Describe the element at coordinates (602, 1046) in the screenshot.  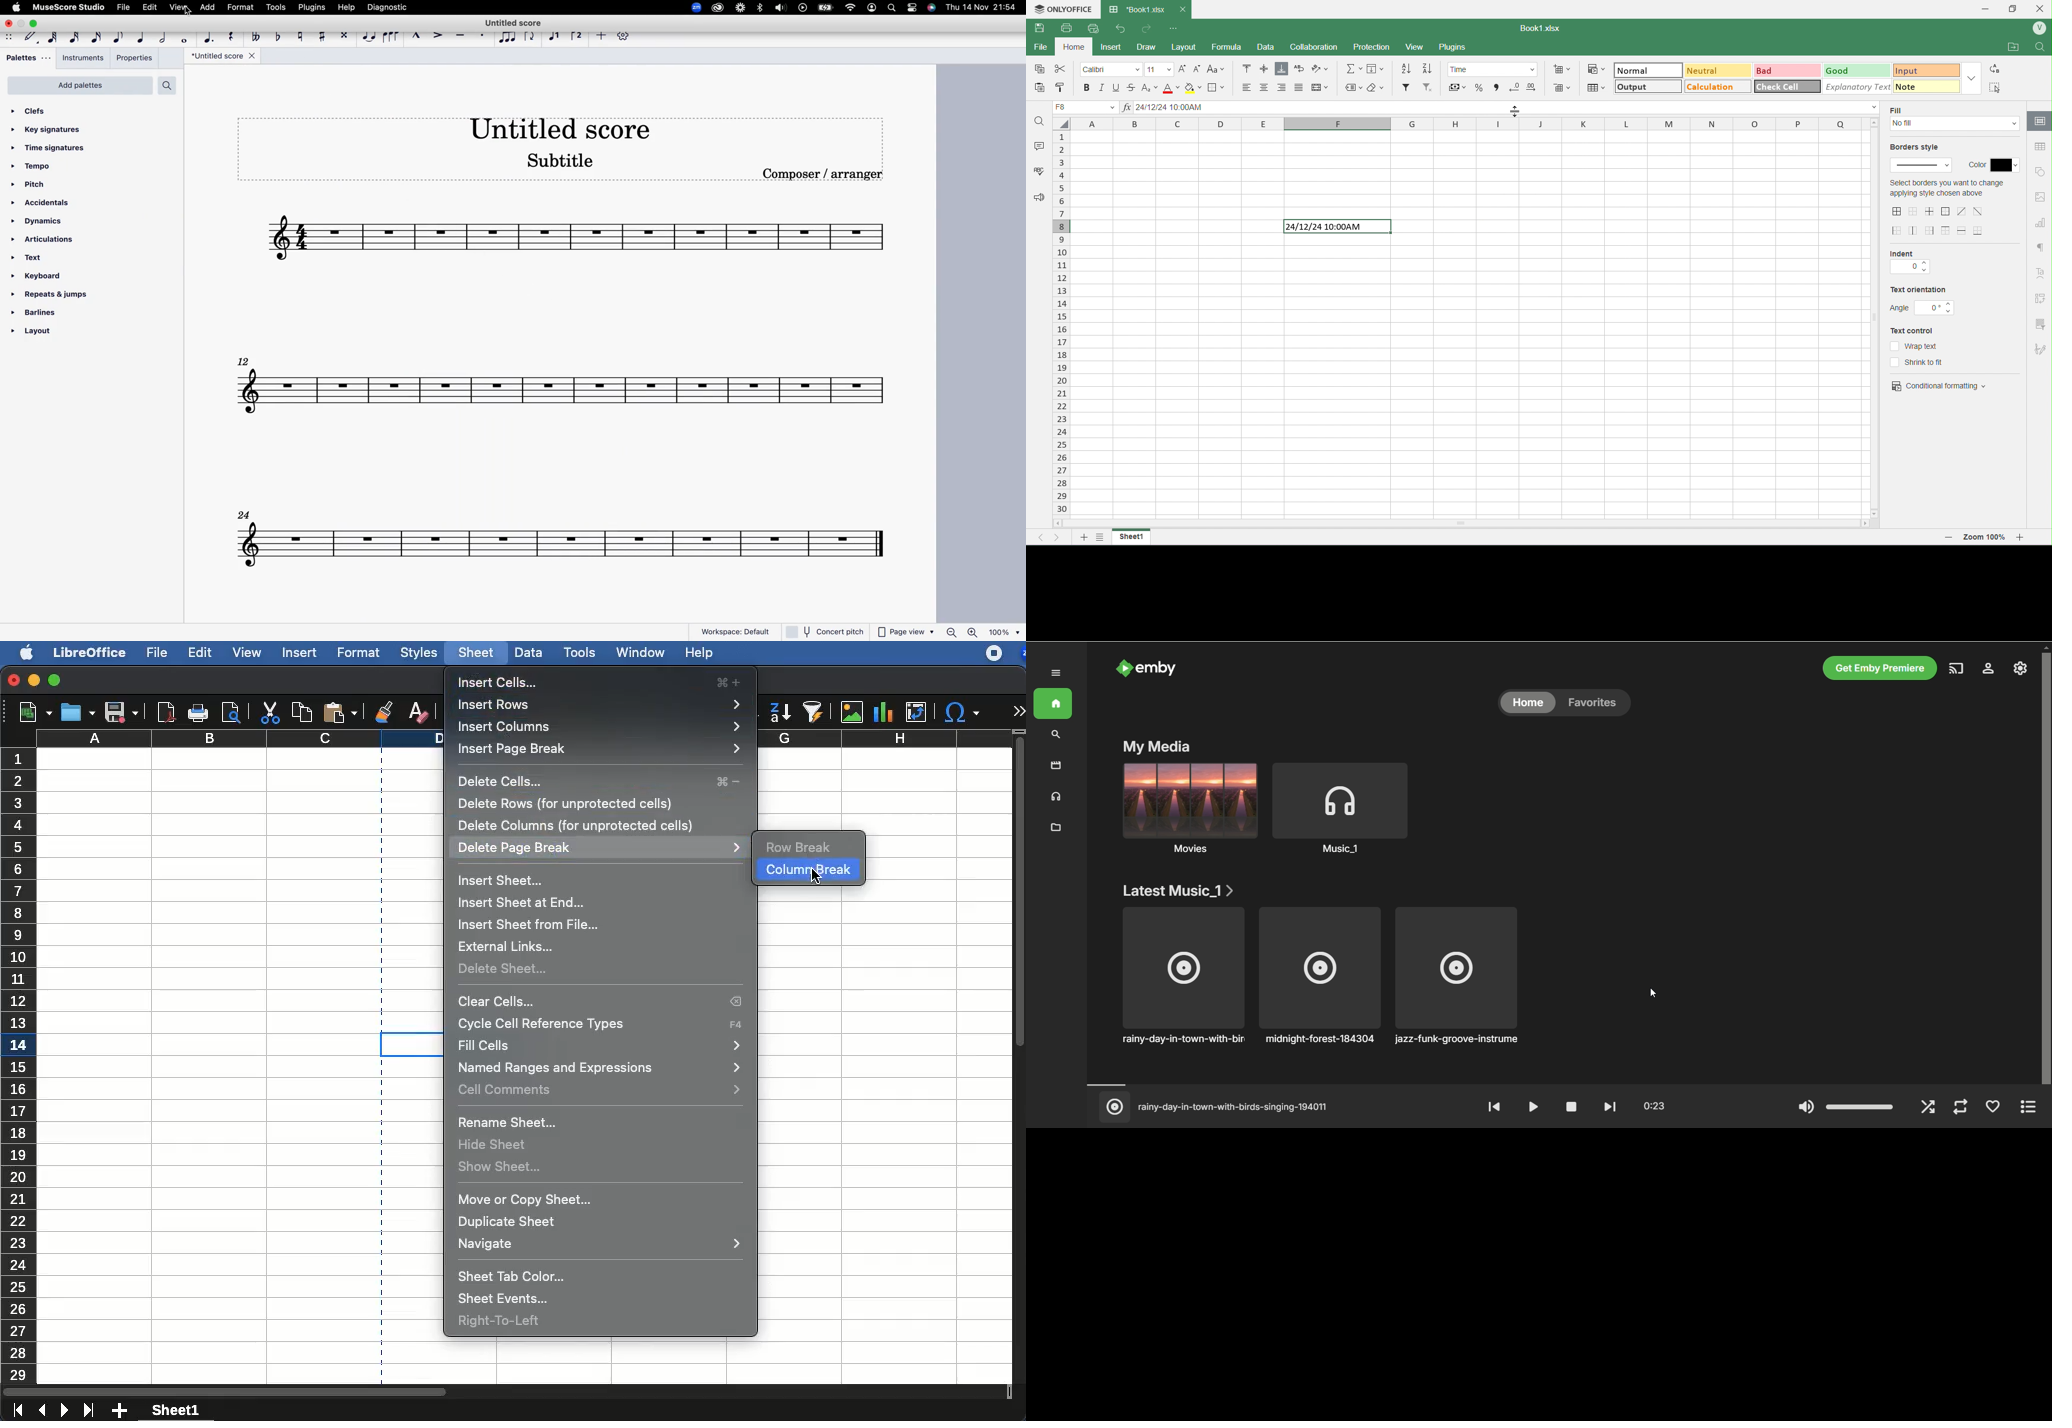
I see `fill cells` at that location.